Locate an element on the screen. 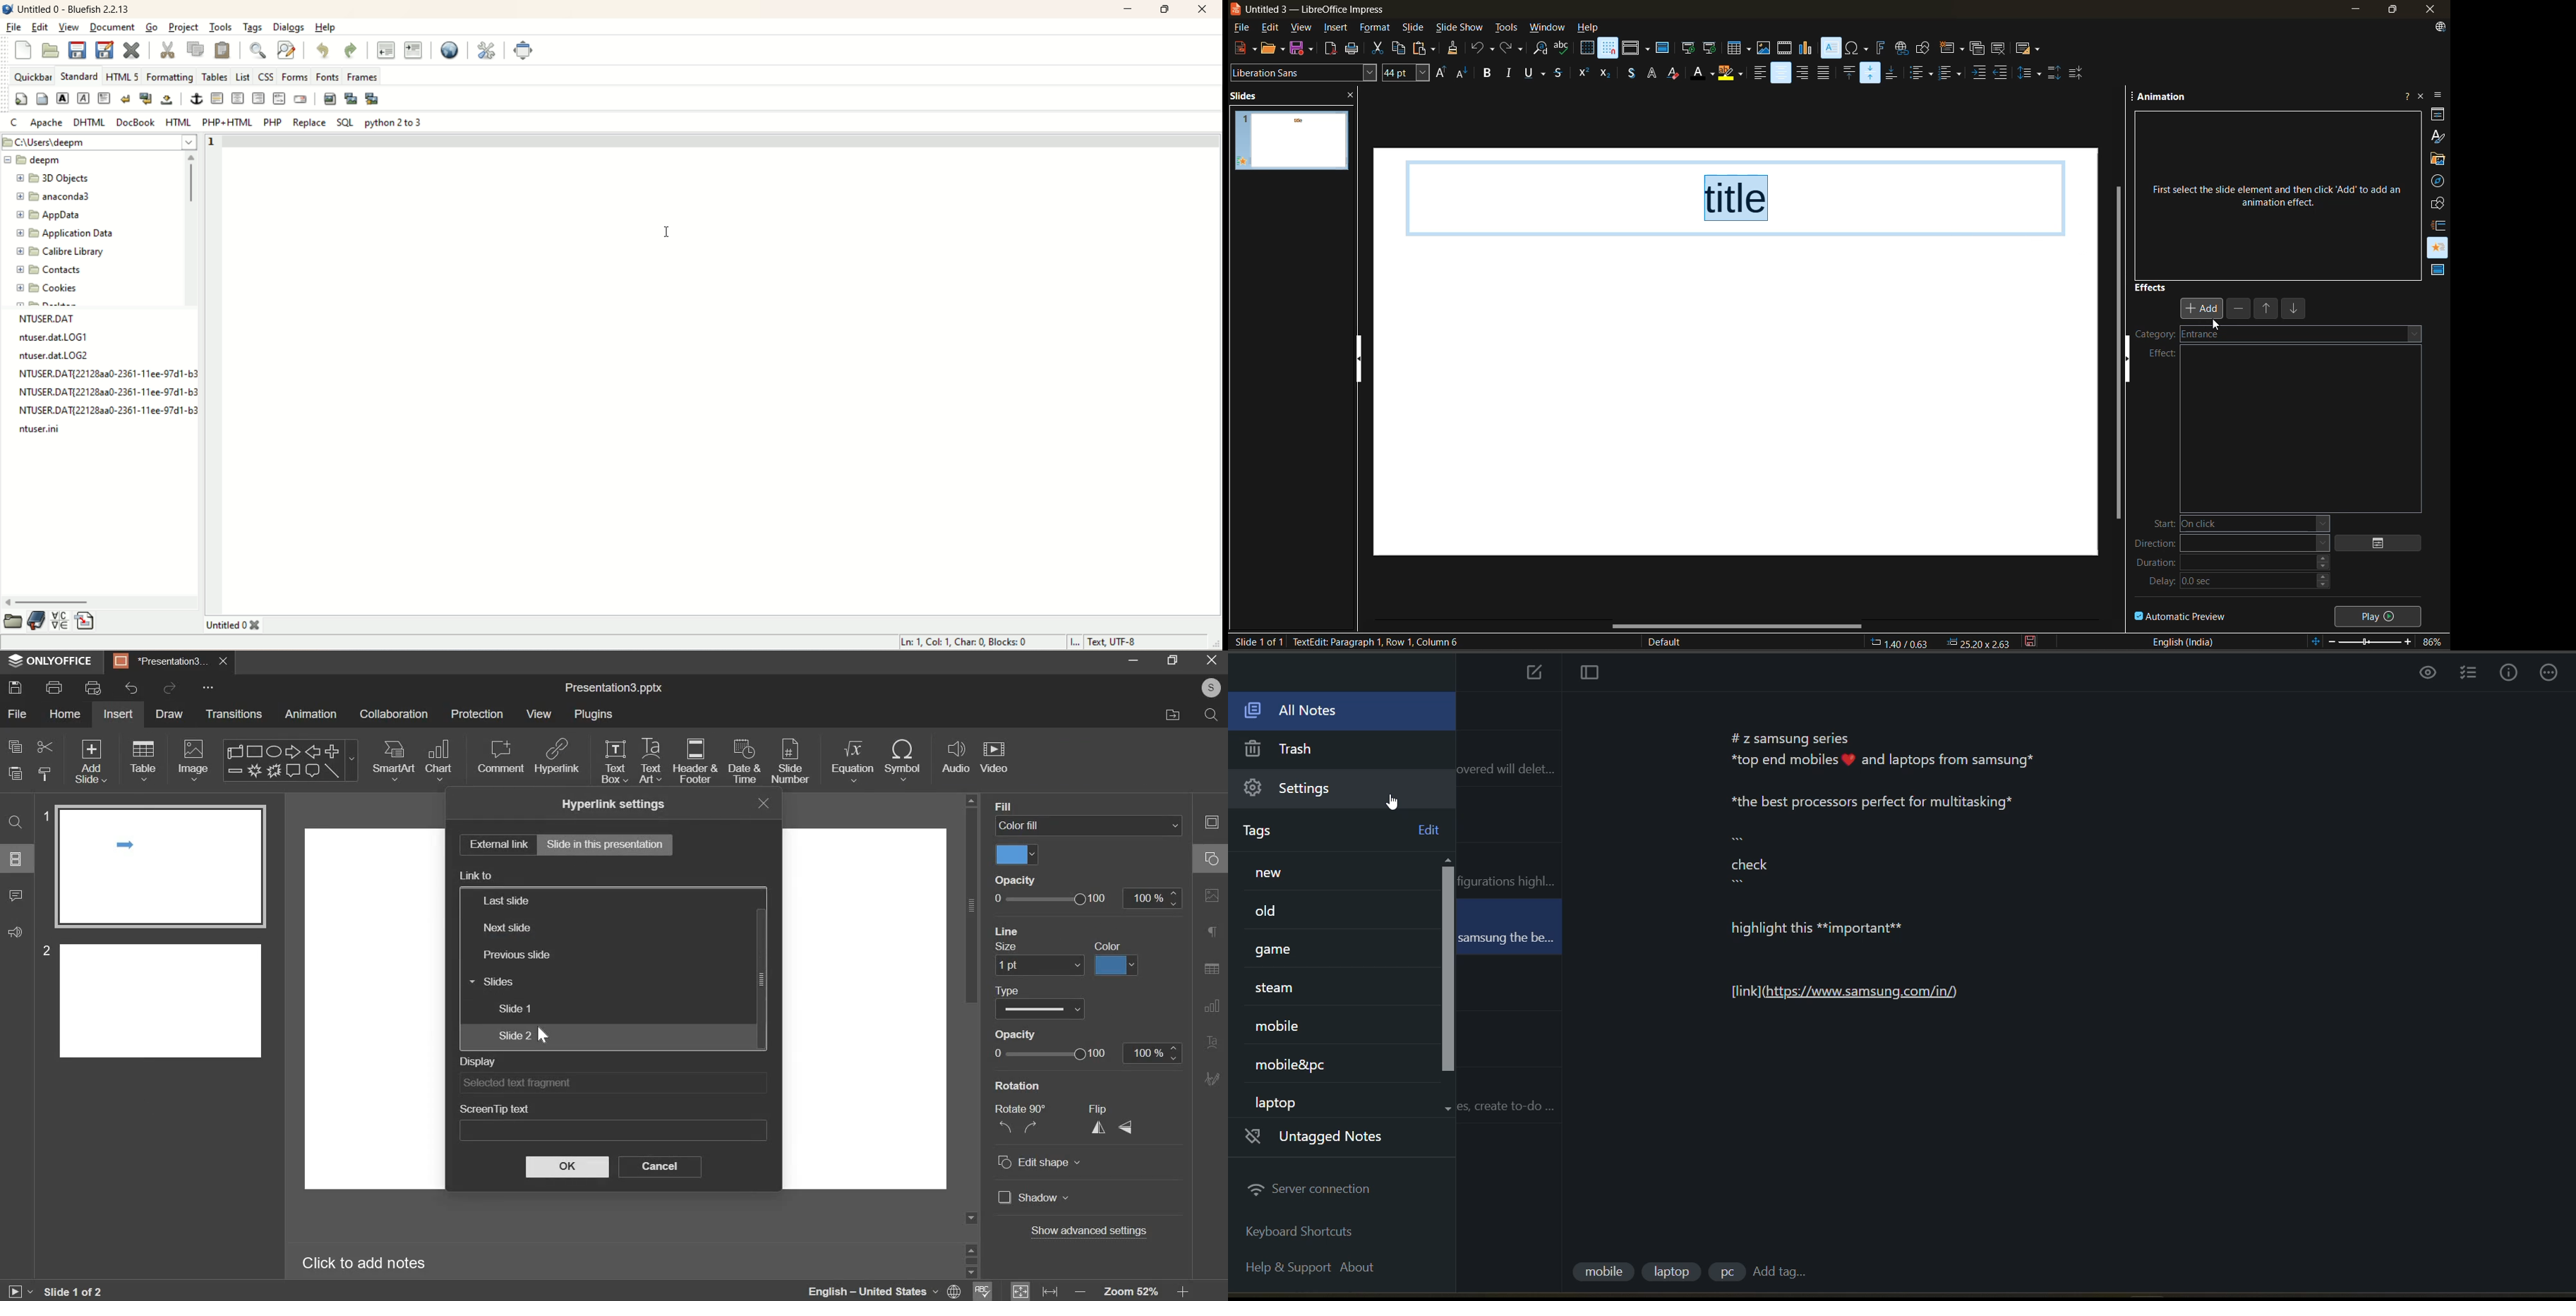  decrease indent is located at coordinates (2004, 71).